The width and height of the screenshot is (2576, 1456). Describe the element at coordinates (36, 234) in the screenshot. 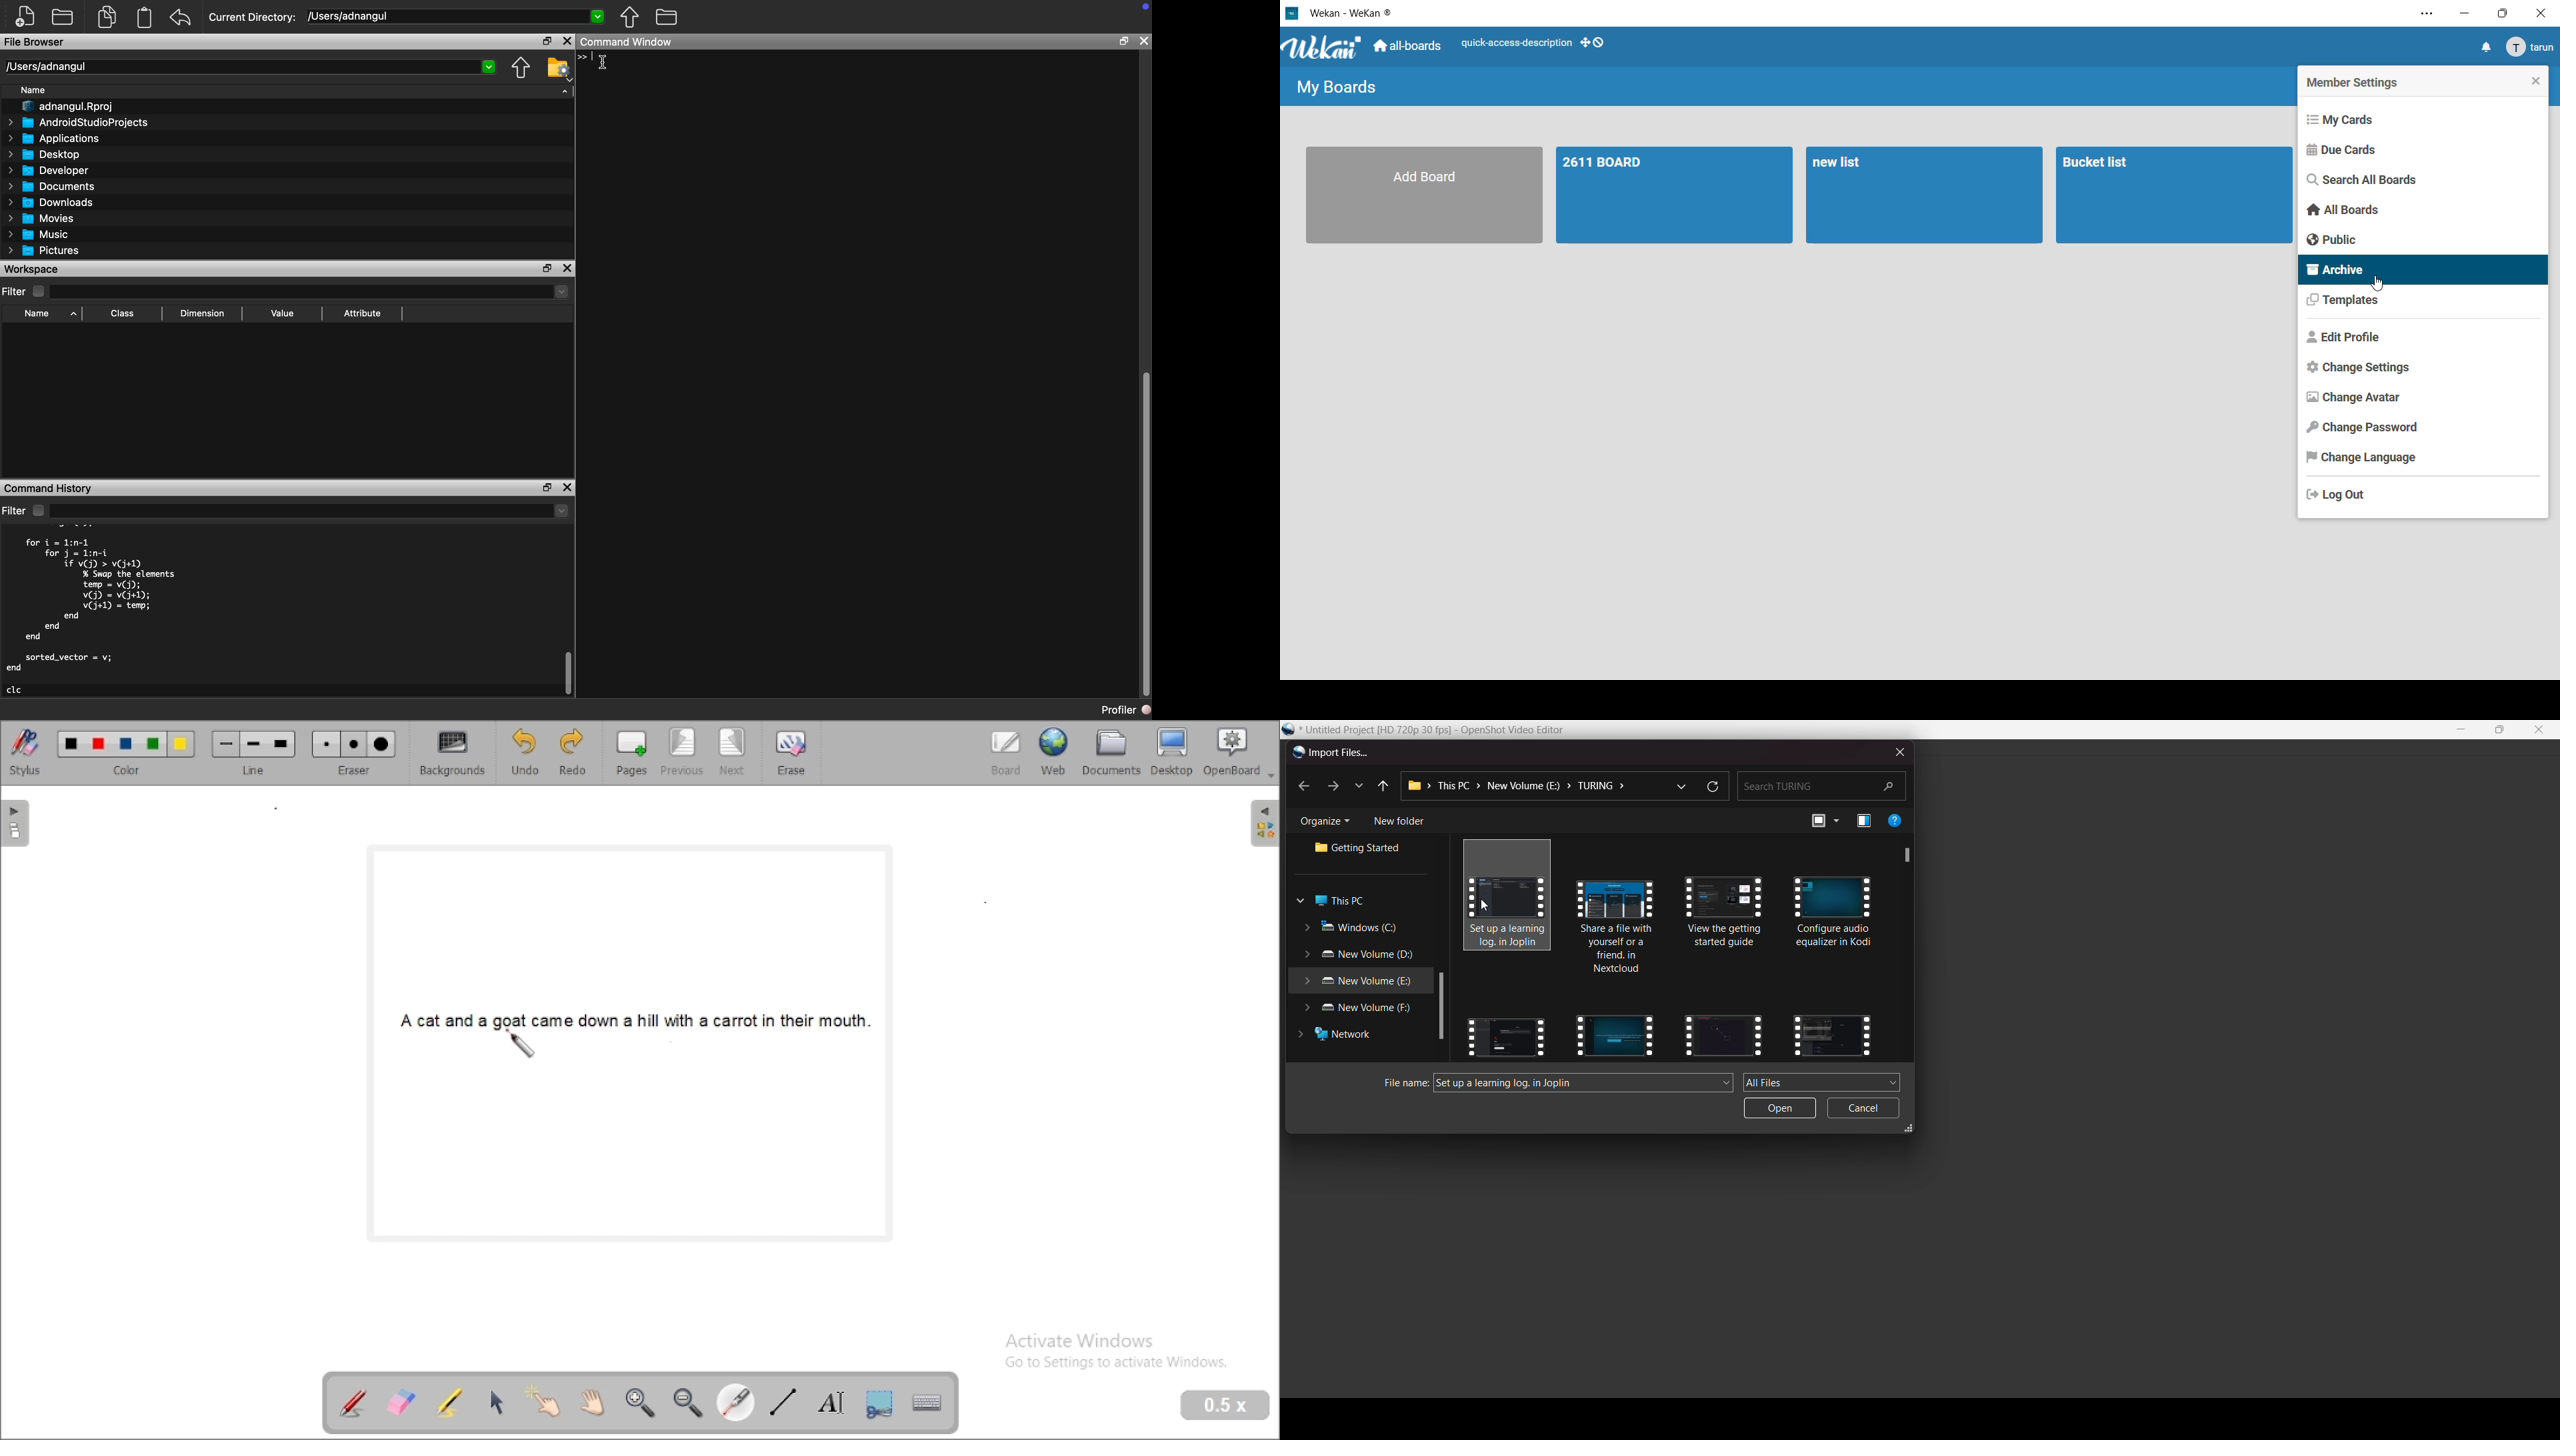

I see `Music` at that location.